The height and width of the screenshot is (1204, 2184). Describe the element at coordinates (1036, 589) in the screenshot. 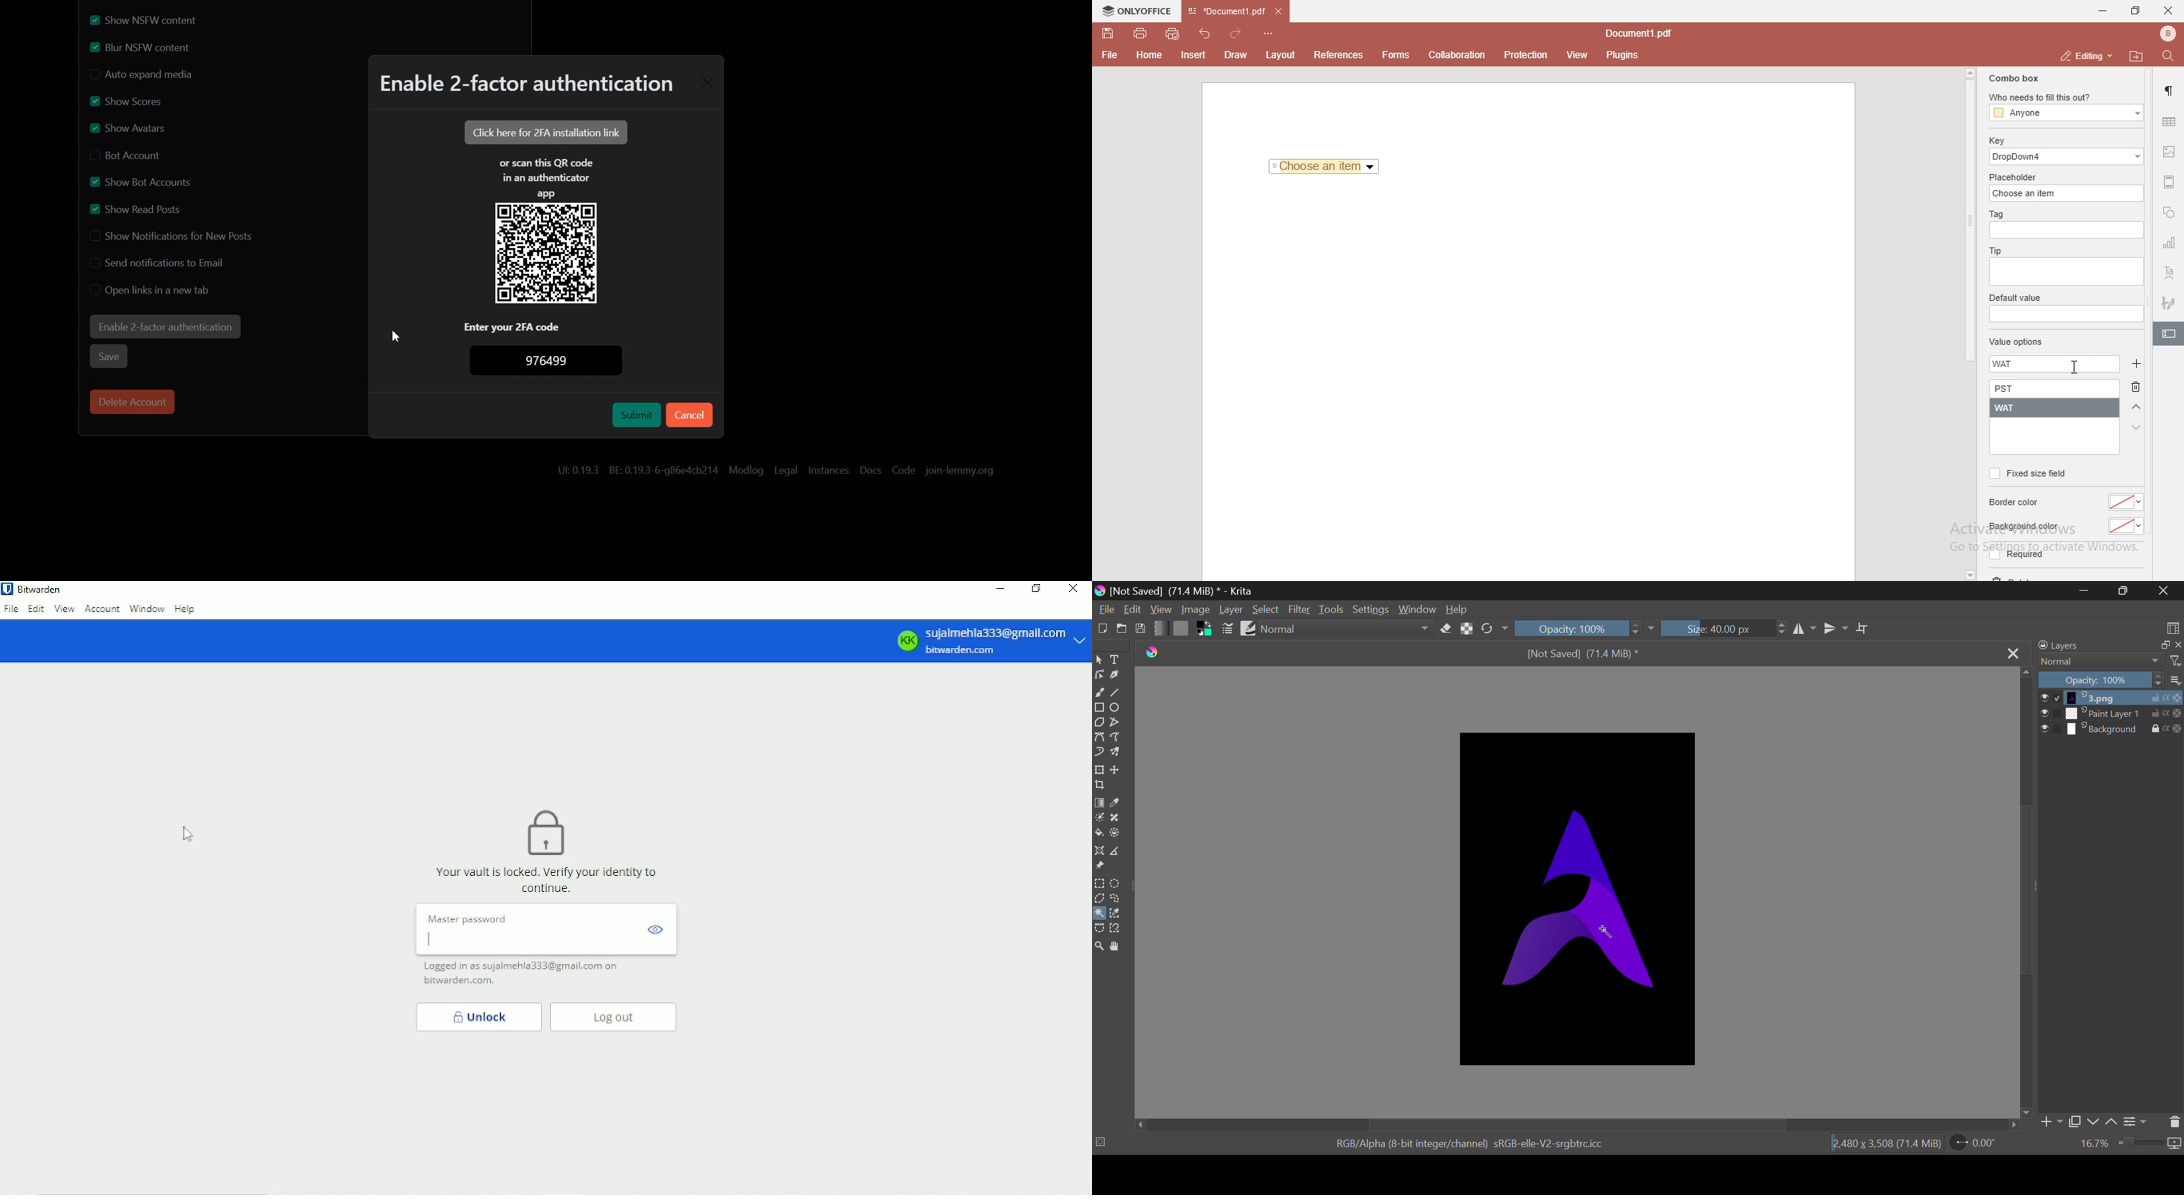

I see `Restore down` at that location.